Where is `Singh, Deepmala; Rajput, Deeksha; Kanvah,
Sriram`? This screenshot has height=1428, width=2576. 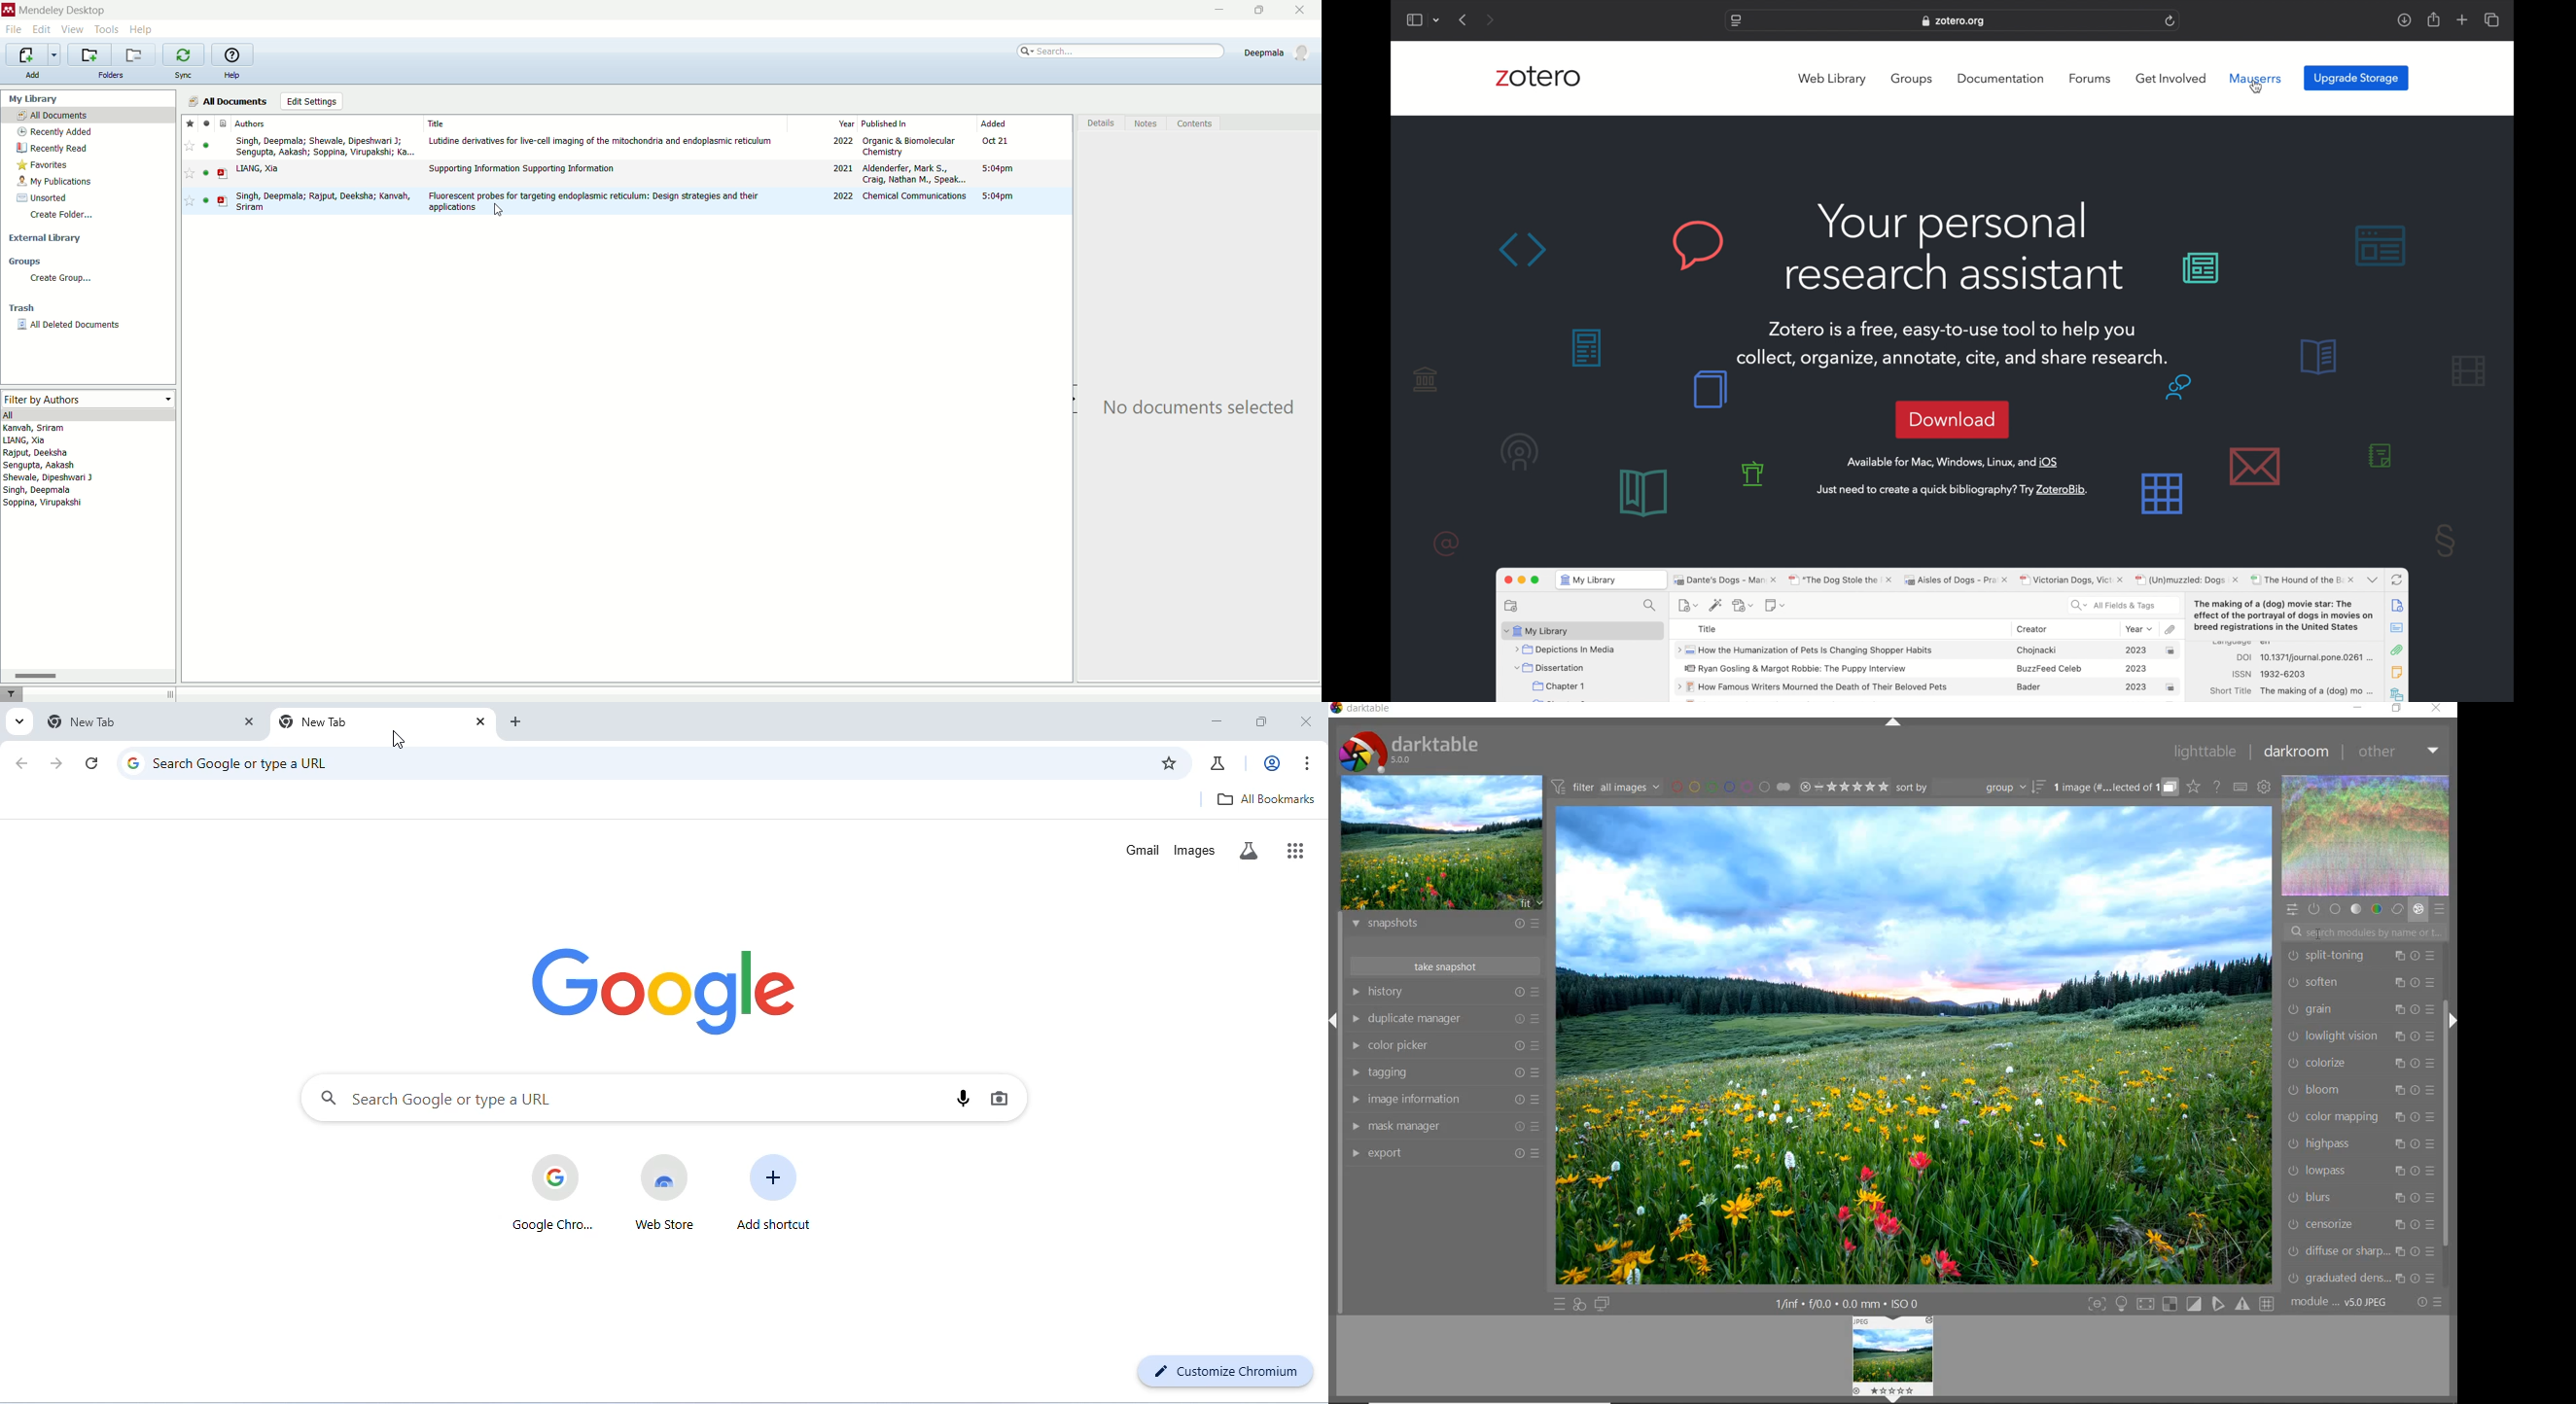
Singh, Deepmala; Rajput, Deeksha; Kanvah,
Sriram is located at coordinates (322, 202).